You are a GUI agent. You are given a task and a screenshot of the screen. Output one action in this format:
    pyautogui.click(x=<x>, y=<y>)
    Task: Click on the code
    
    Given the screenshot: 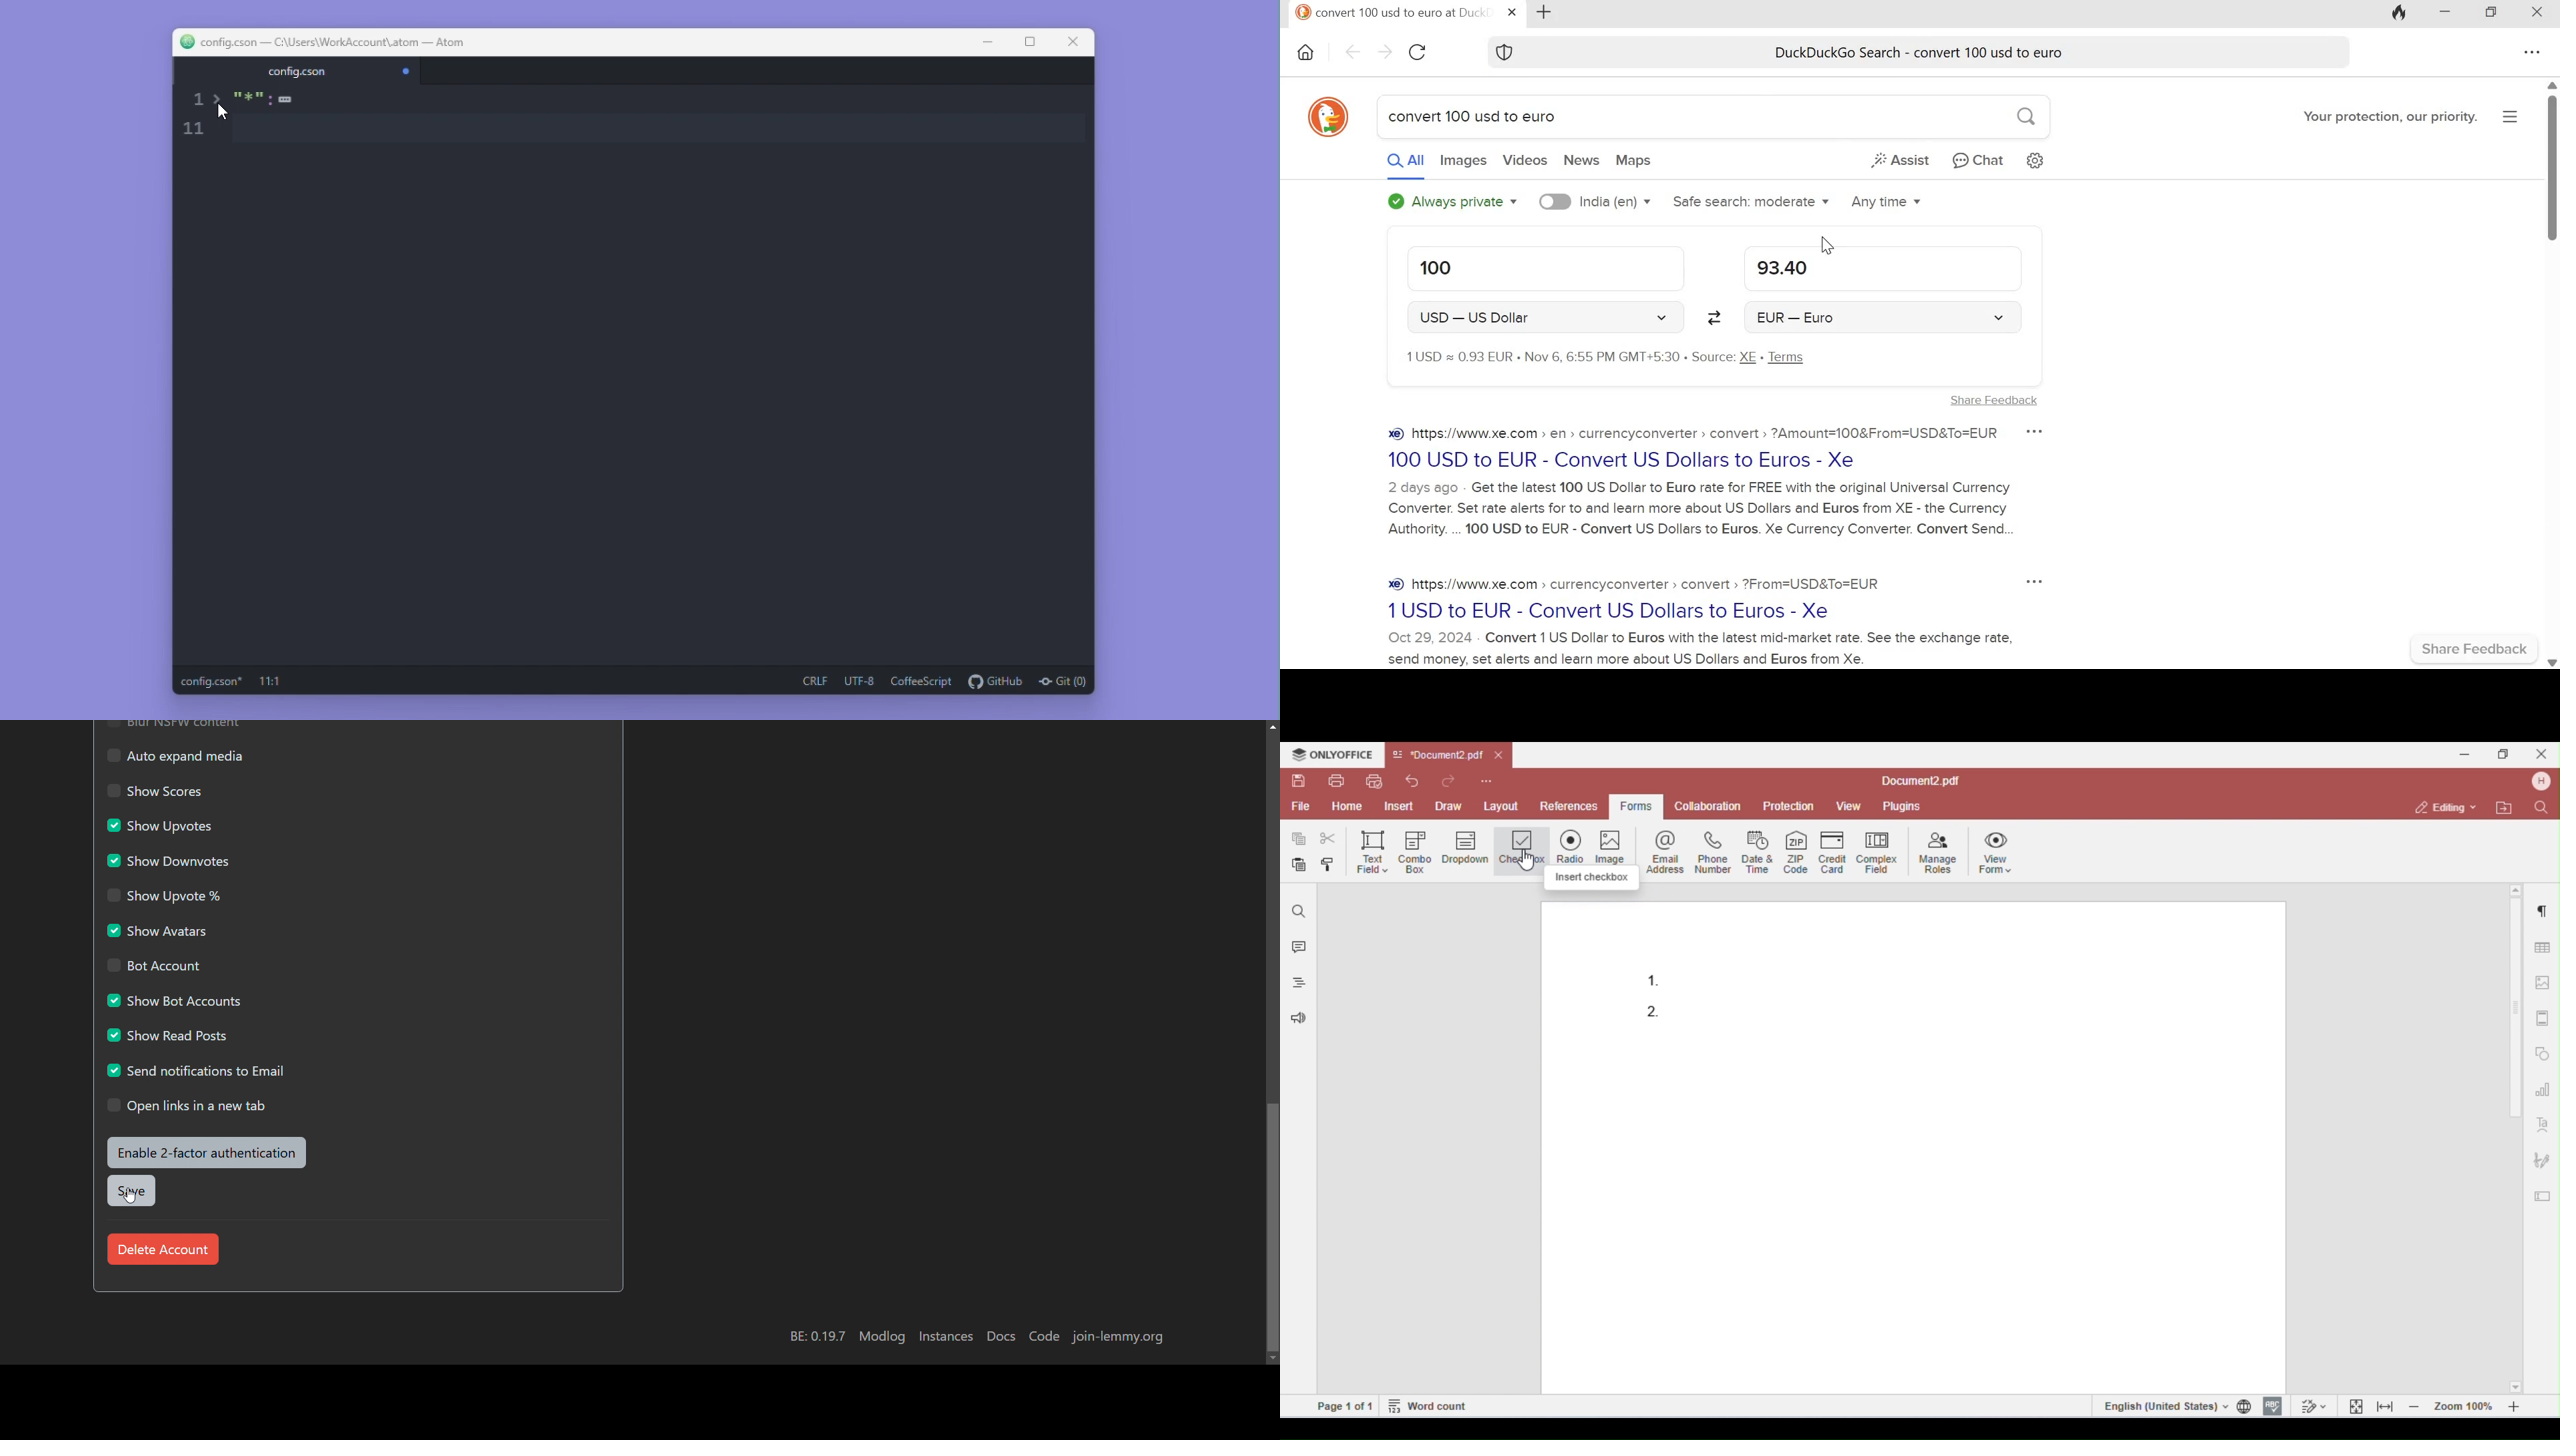 What is the action you would take?
    pyautogui.click(x=1044, y=1337)
    